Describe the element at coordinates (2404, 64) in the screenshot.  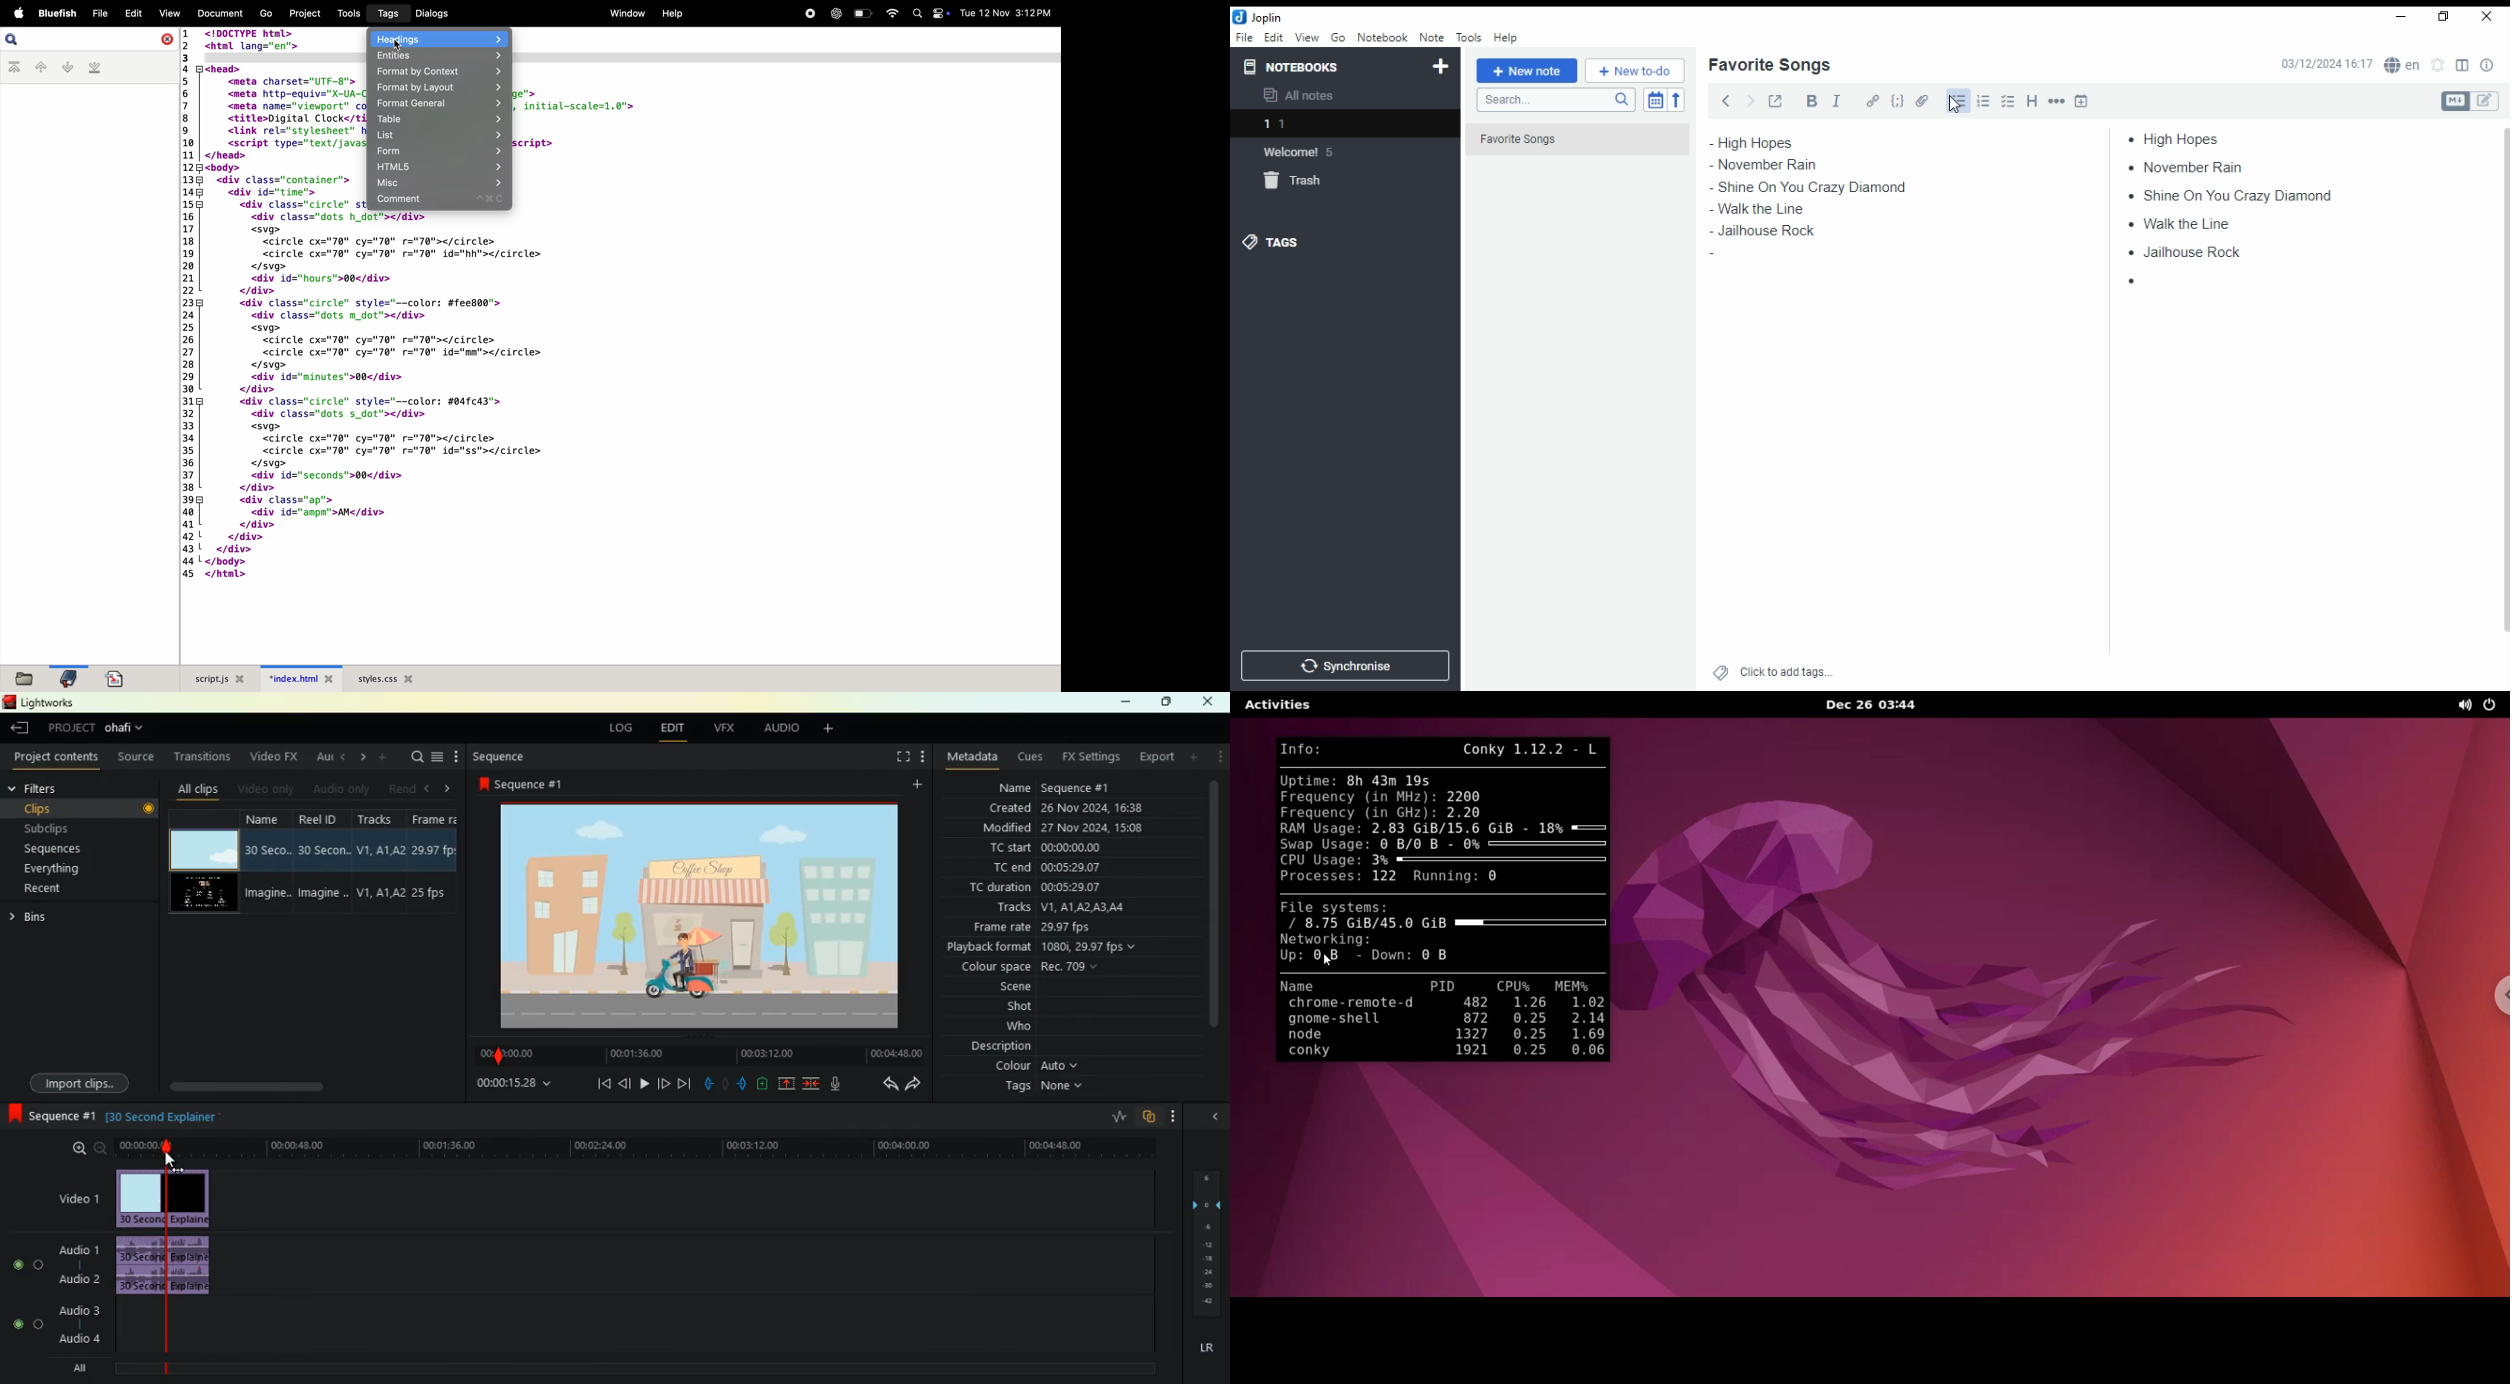
I see `spell checker` at that location.